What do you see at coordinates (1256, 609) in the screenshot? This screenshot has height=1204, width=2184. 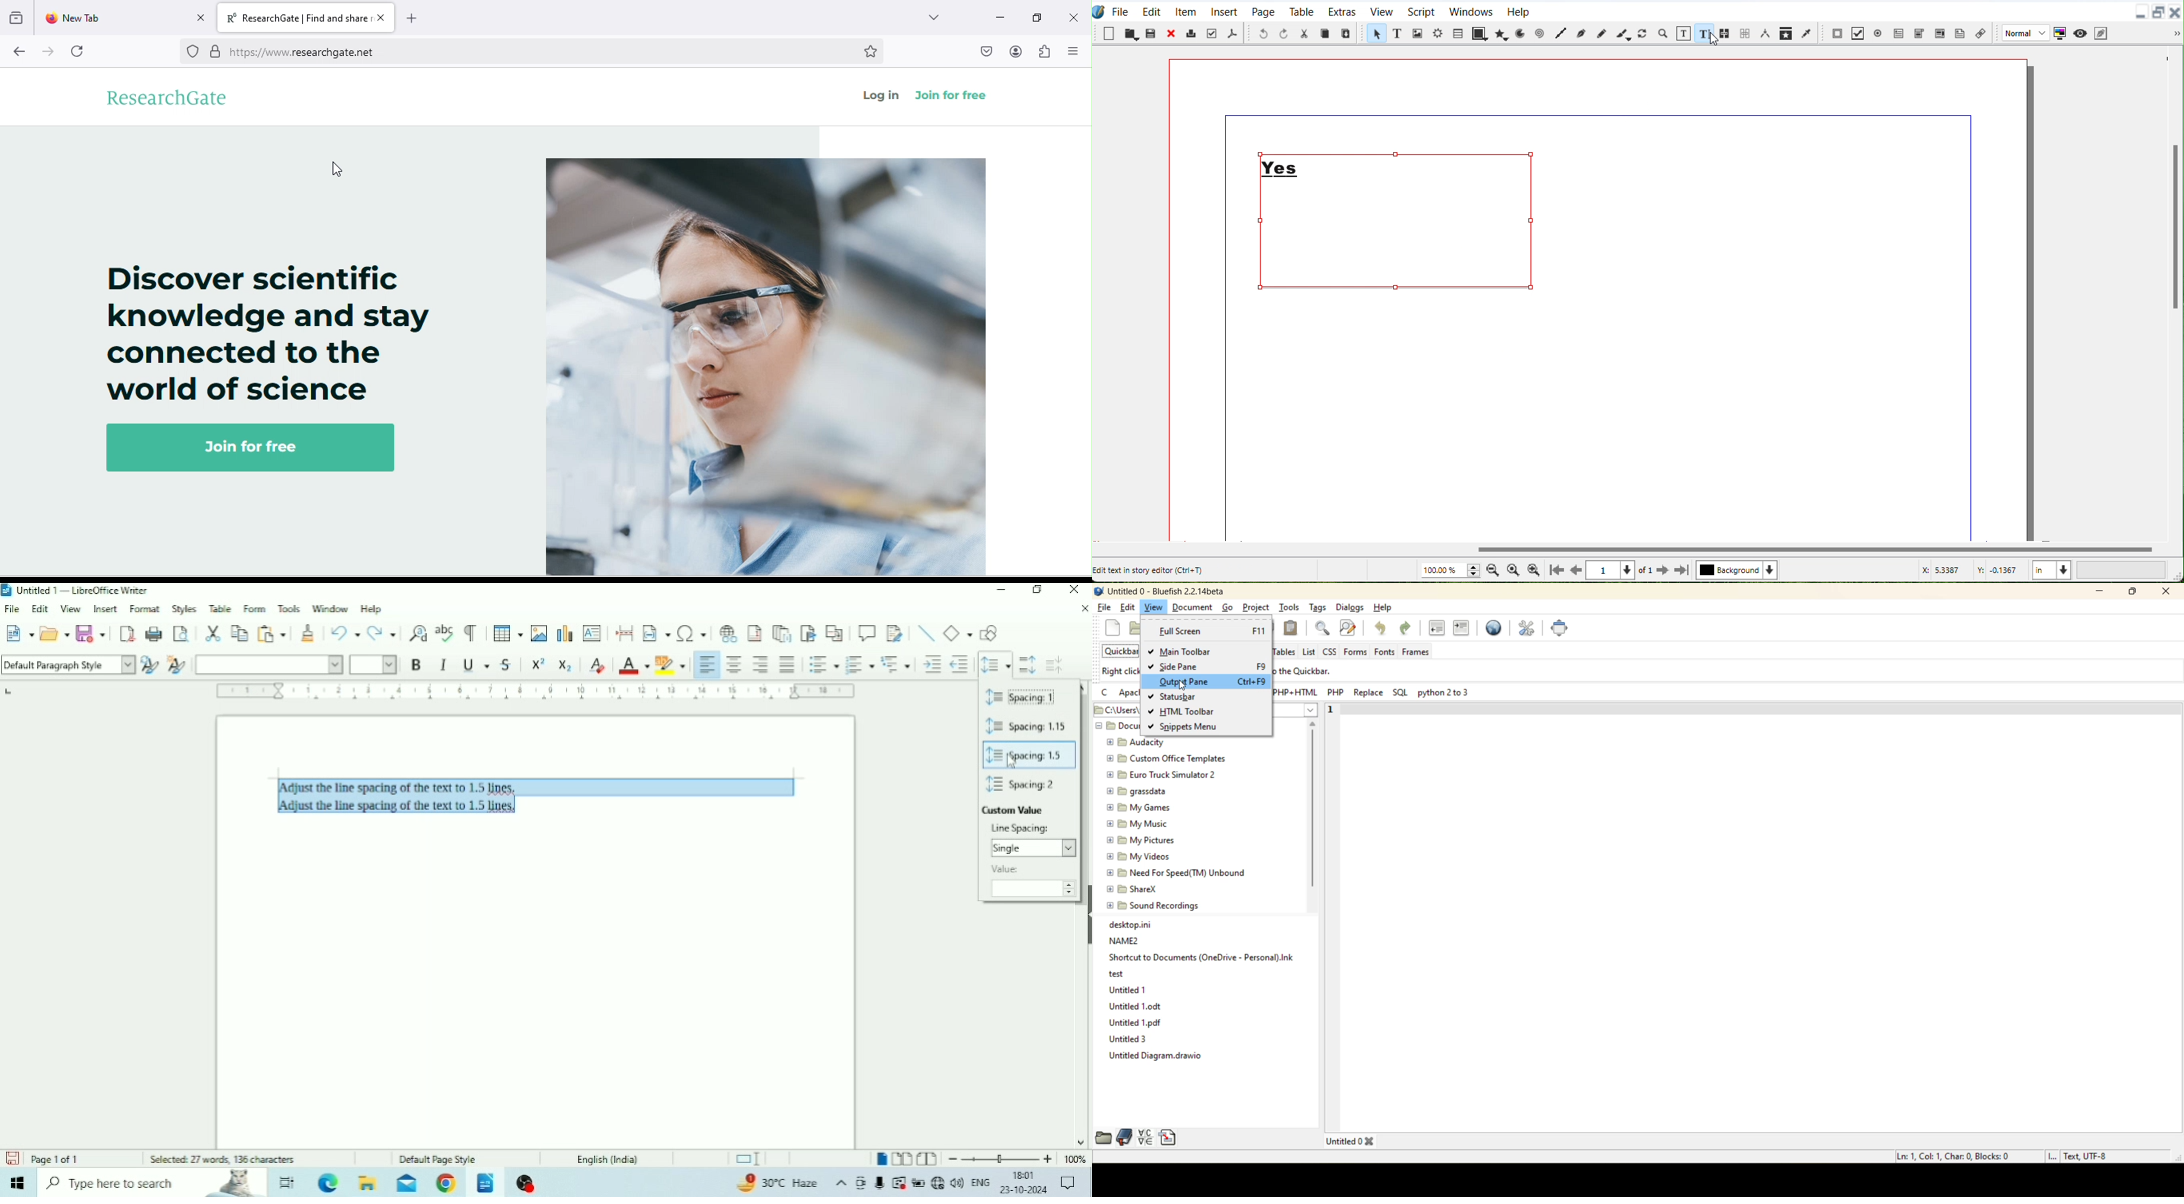 I see `project` at bounding box center [1256, 609].